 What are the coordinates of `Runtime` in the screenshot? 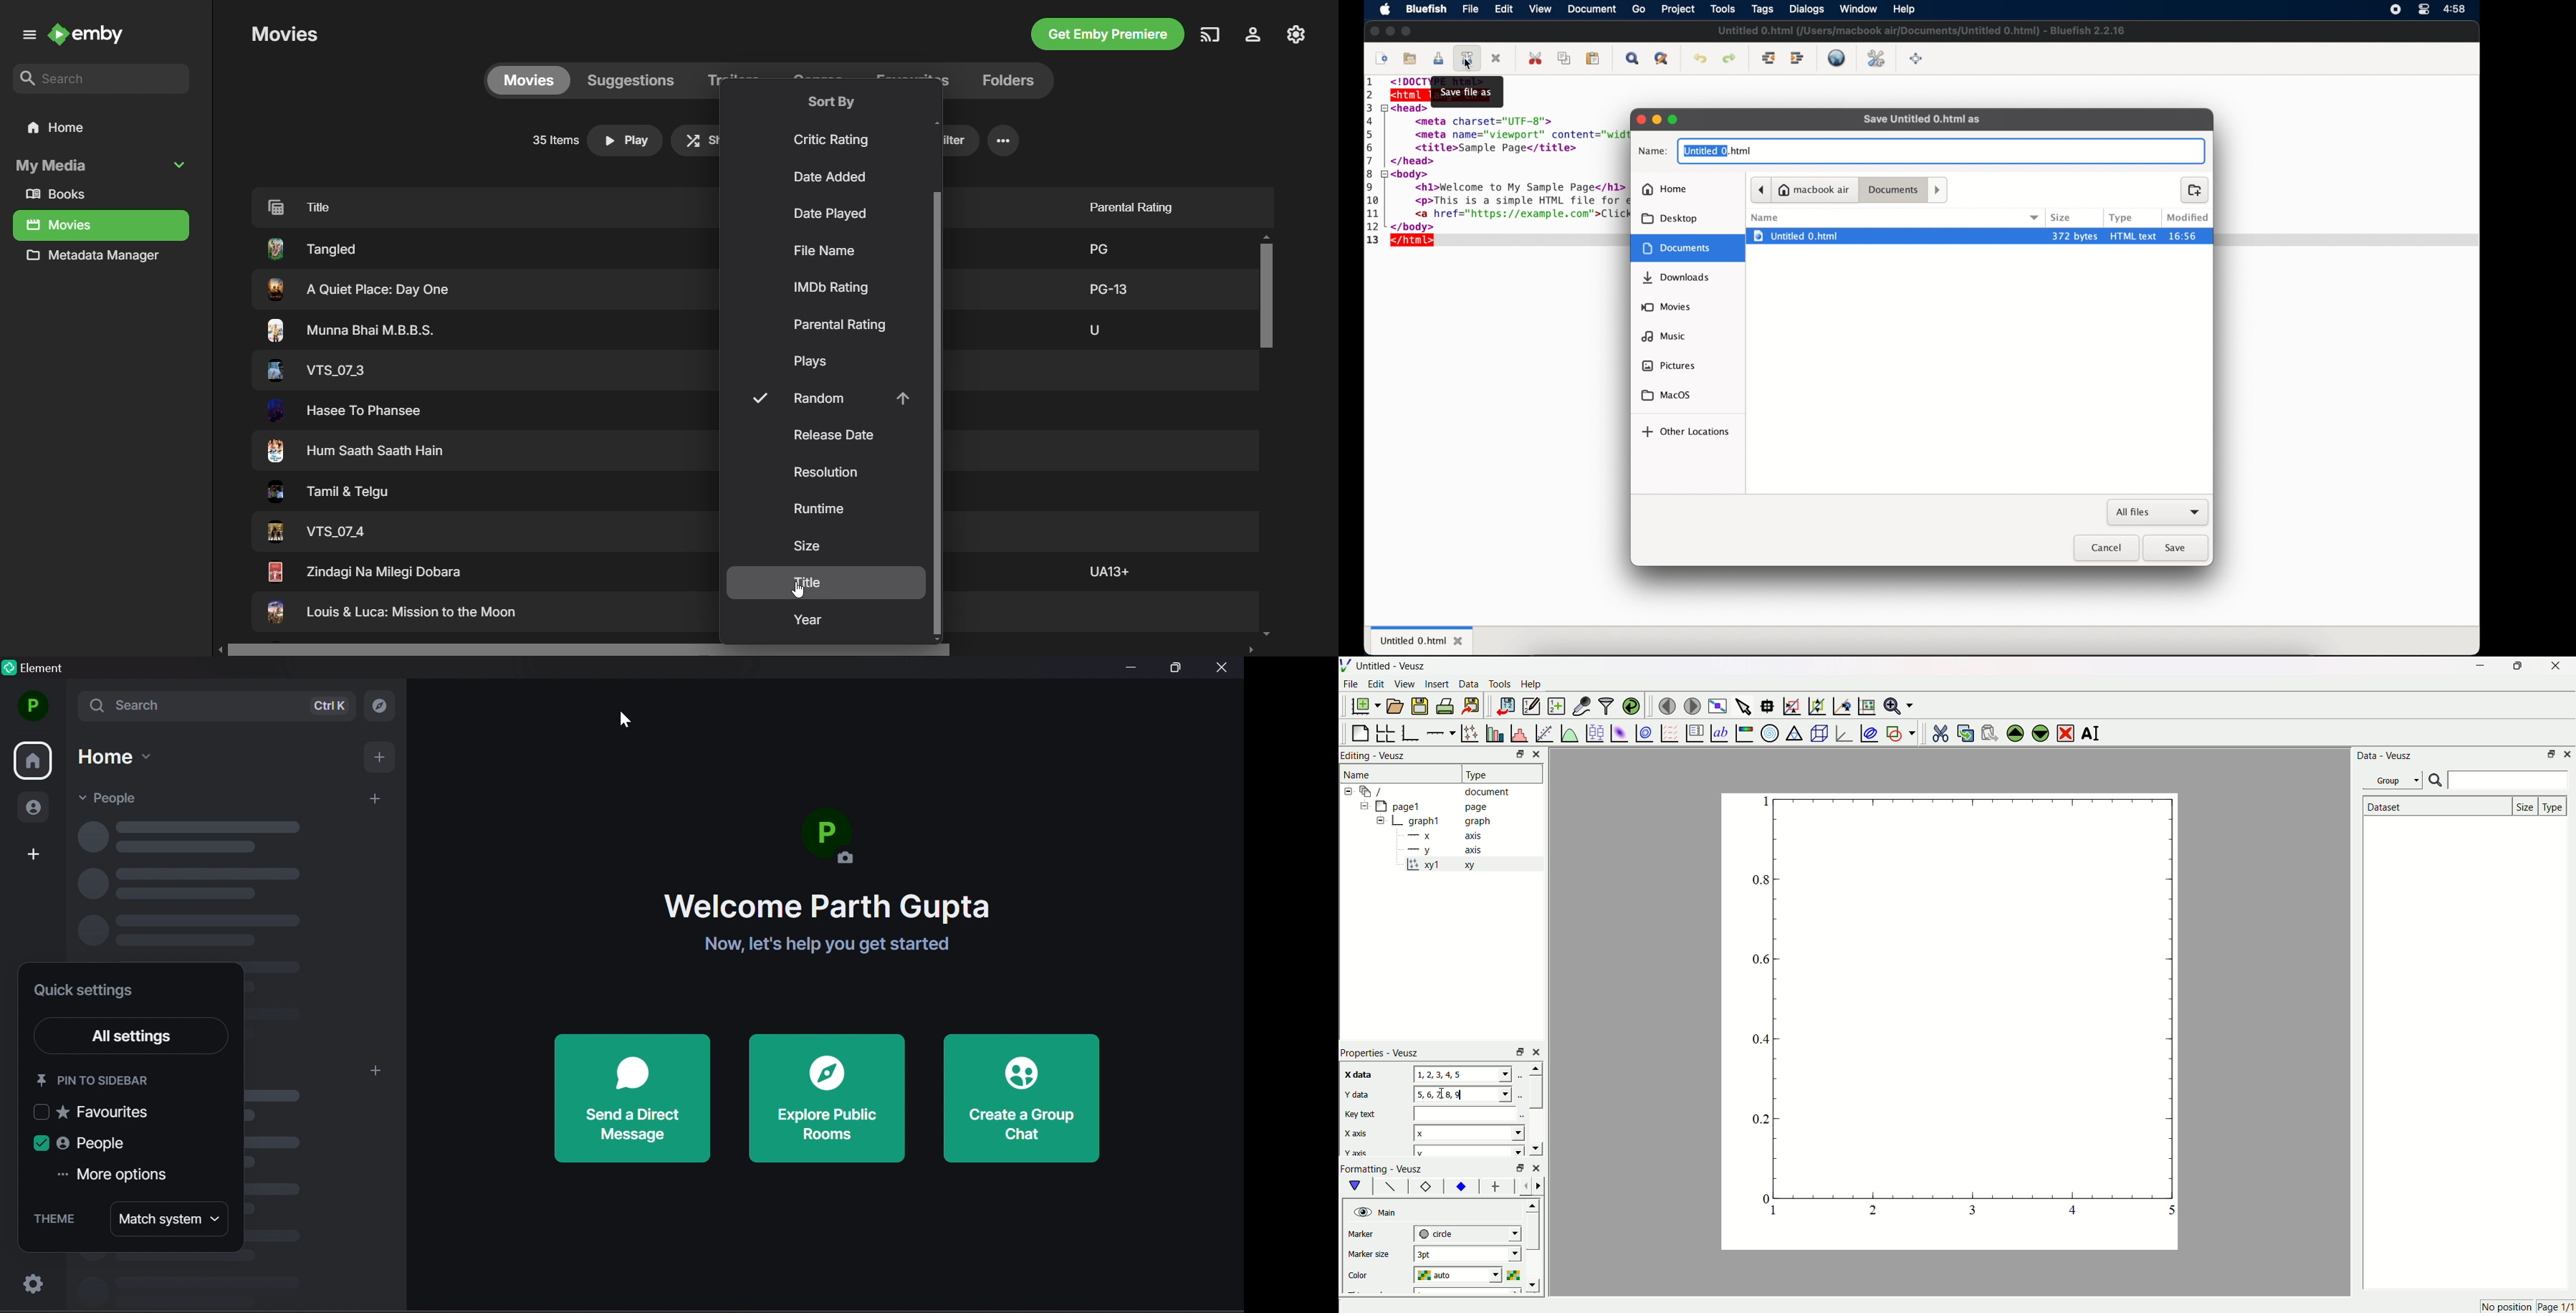 It's located at (820, 511).